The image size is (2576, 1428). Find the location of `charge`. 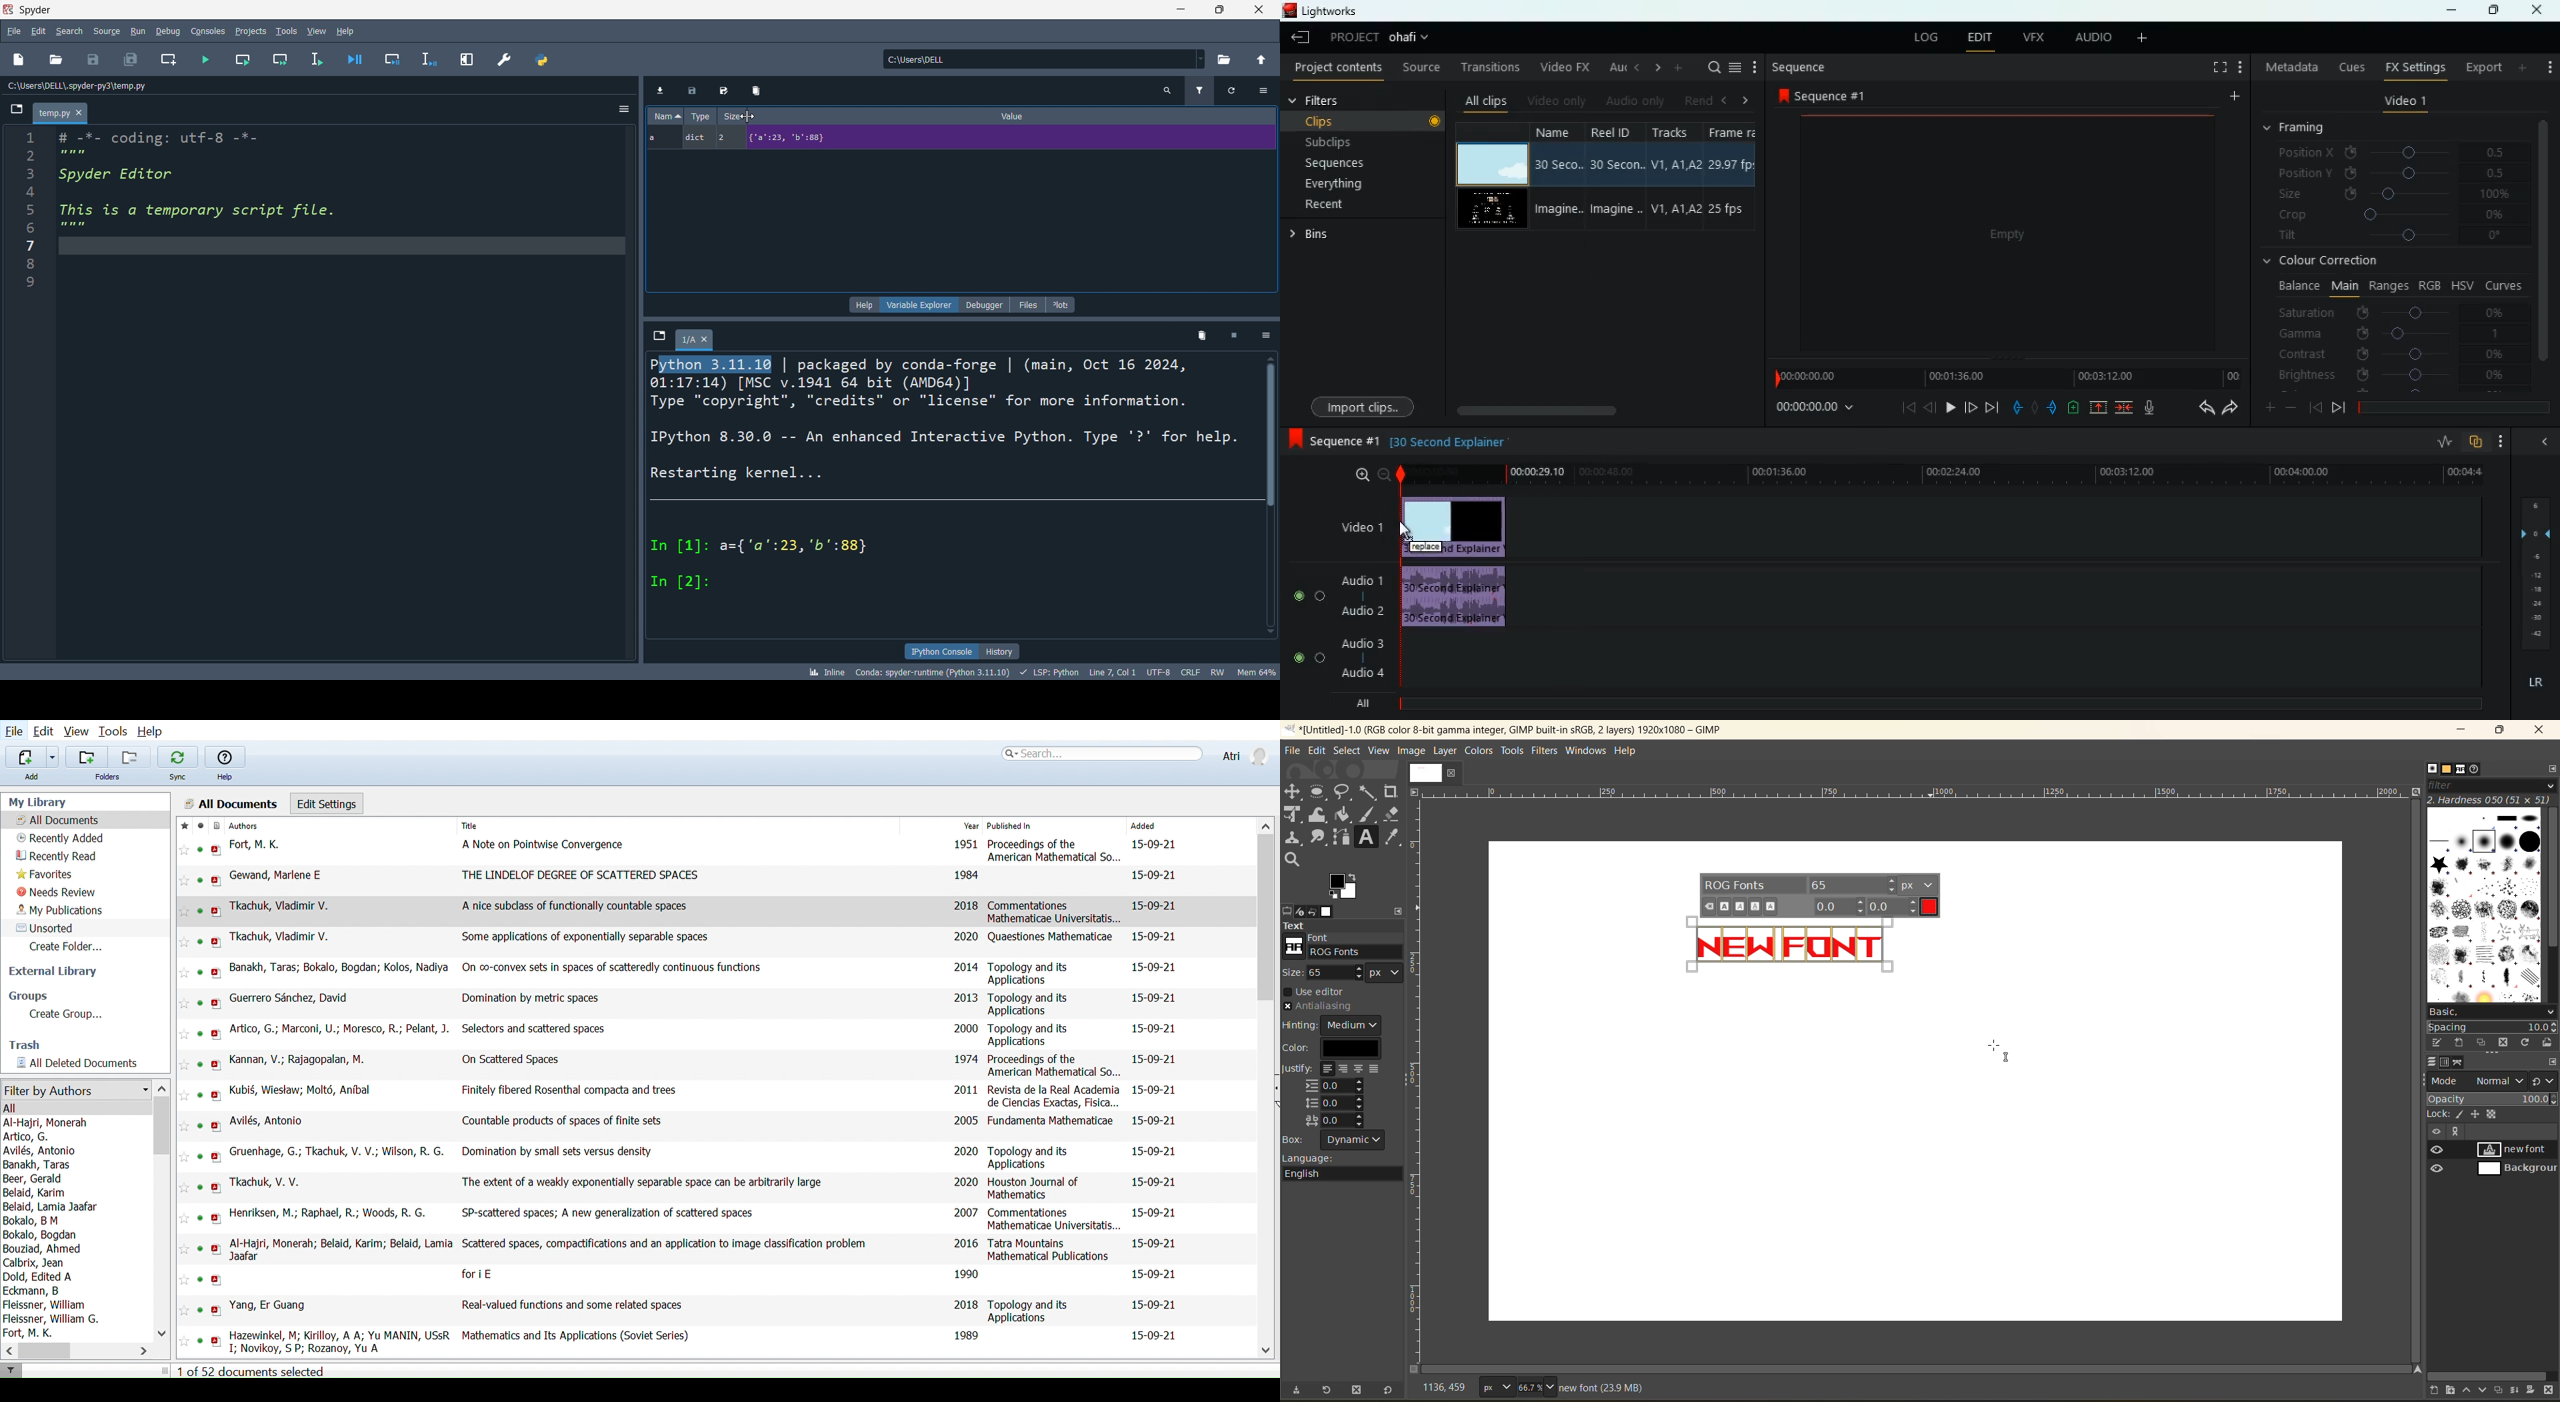

charge is located at coordinates (2074, 407).